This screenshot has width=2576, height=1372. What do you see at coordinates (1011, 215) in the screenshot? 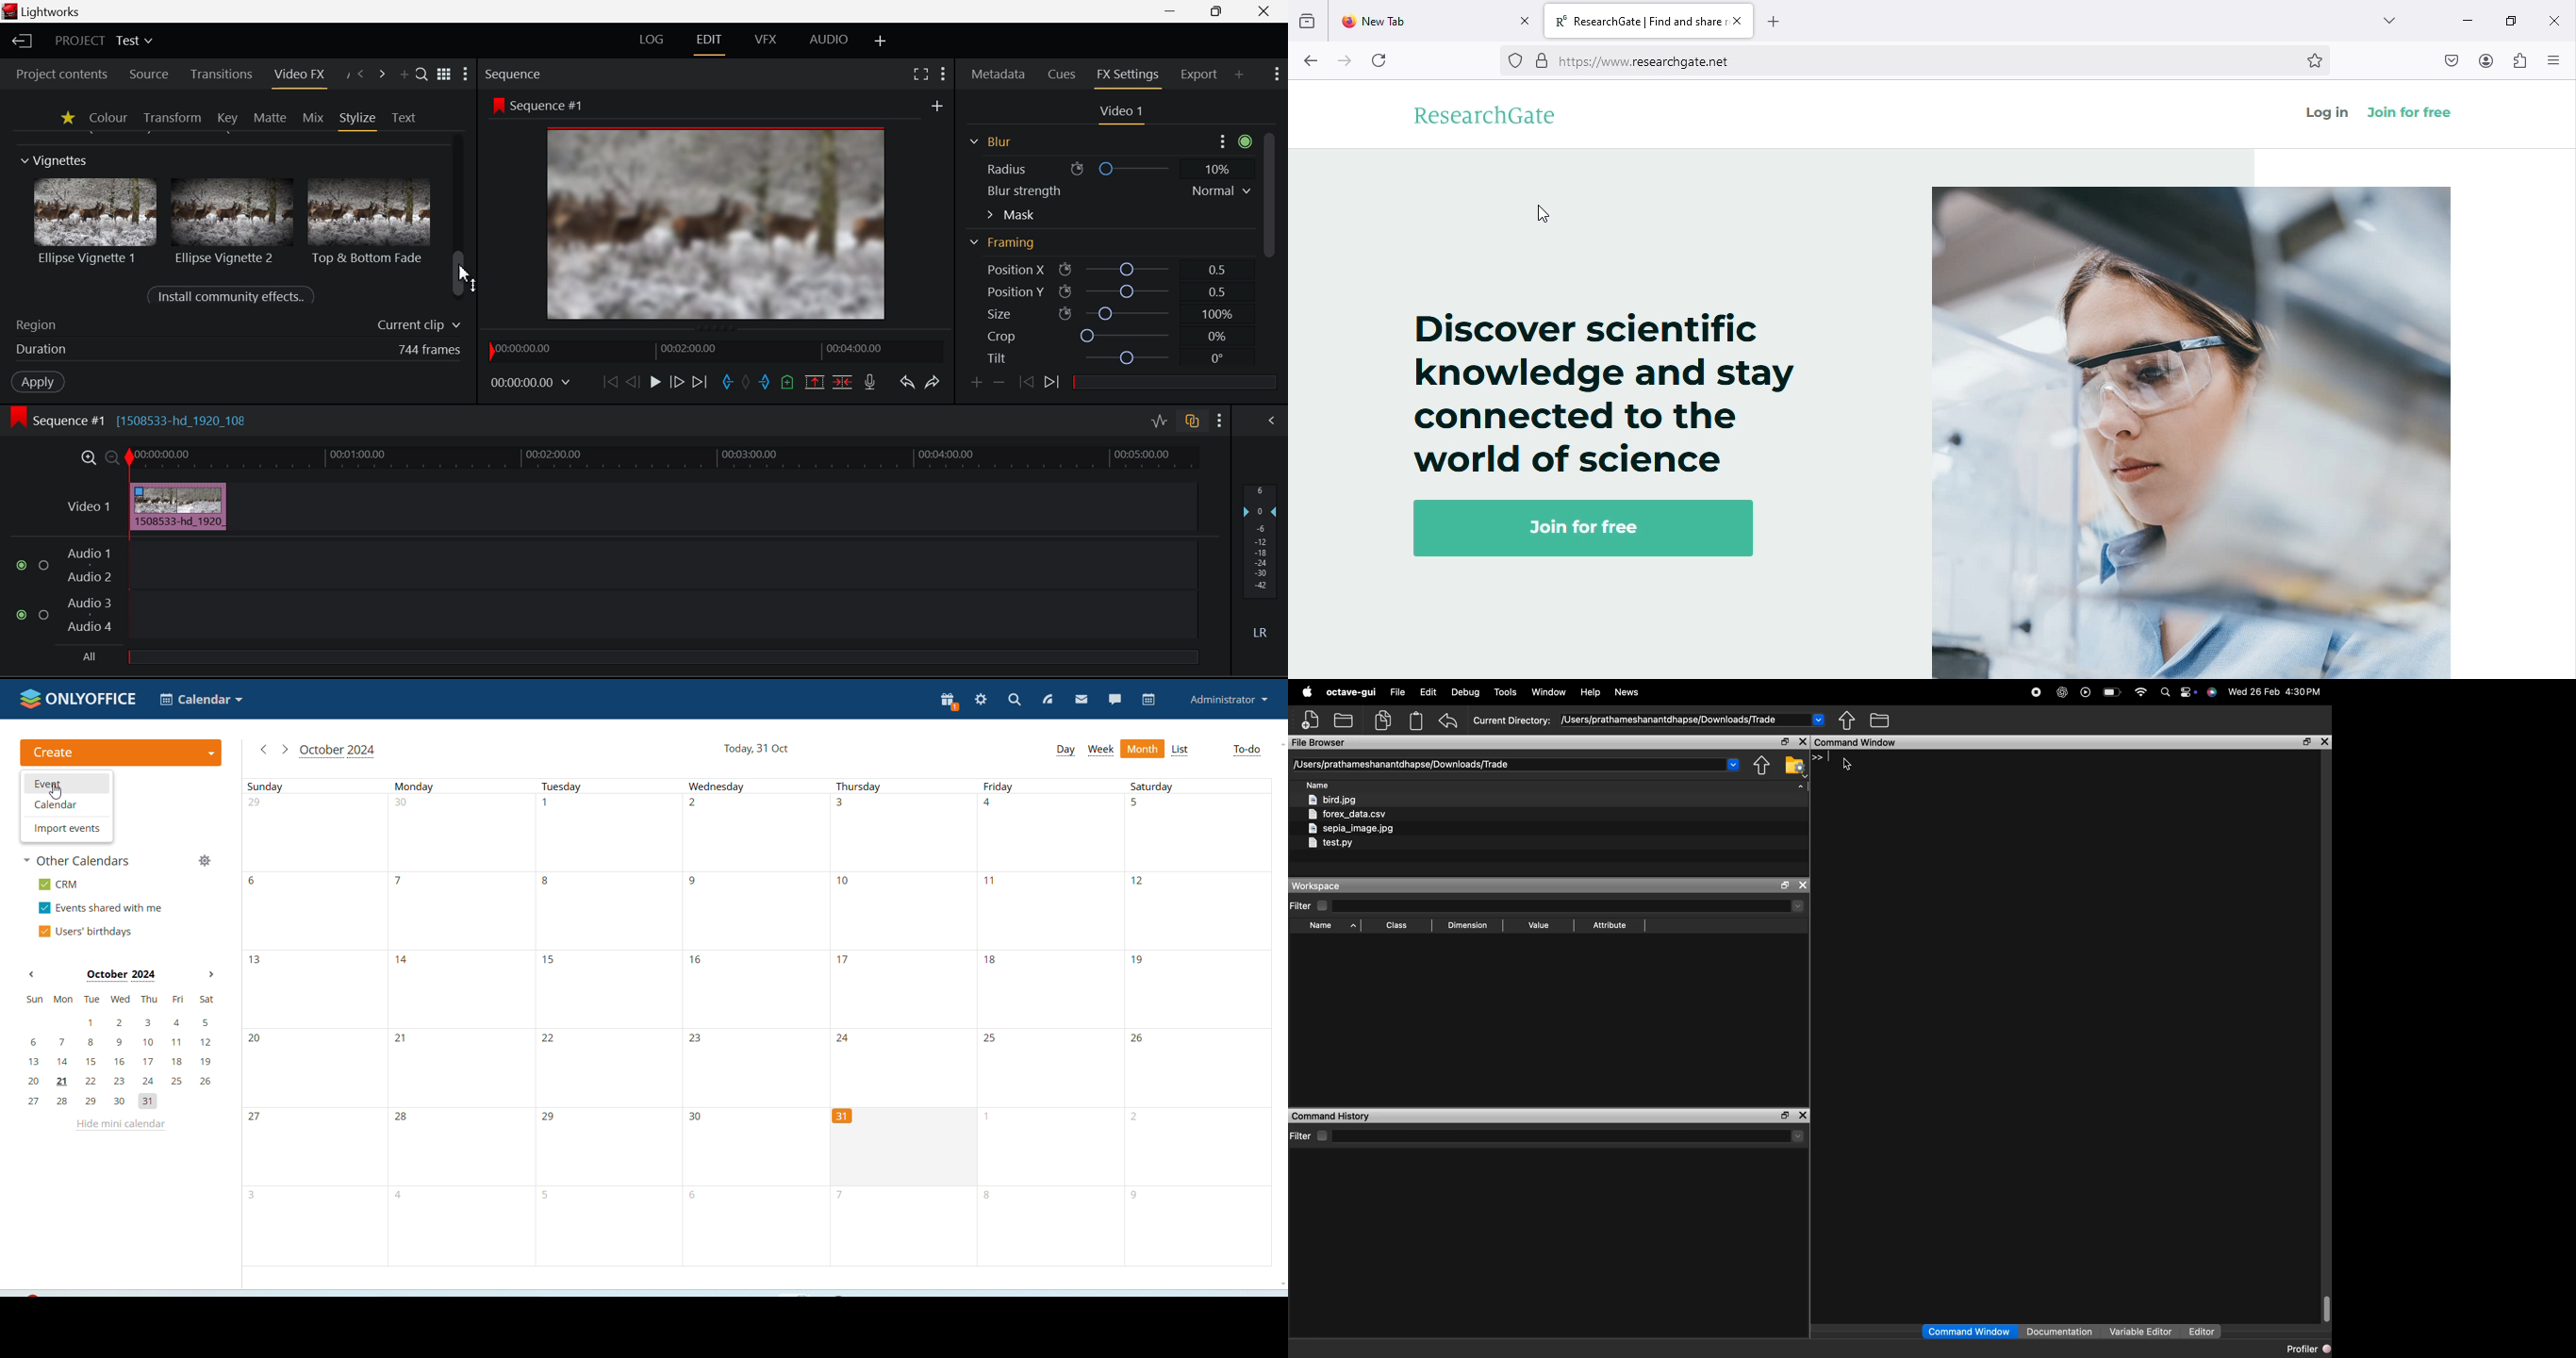
I see `Mask` at bounding box center [1011, 215].